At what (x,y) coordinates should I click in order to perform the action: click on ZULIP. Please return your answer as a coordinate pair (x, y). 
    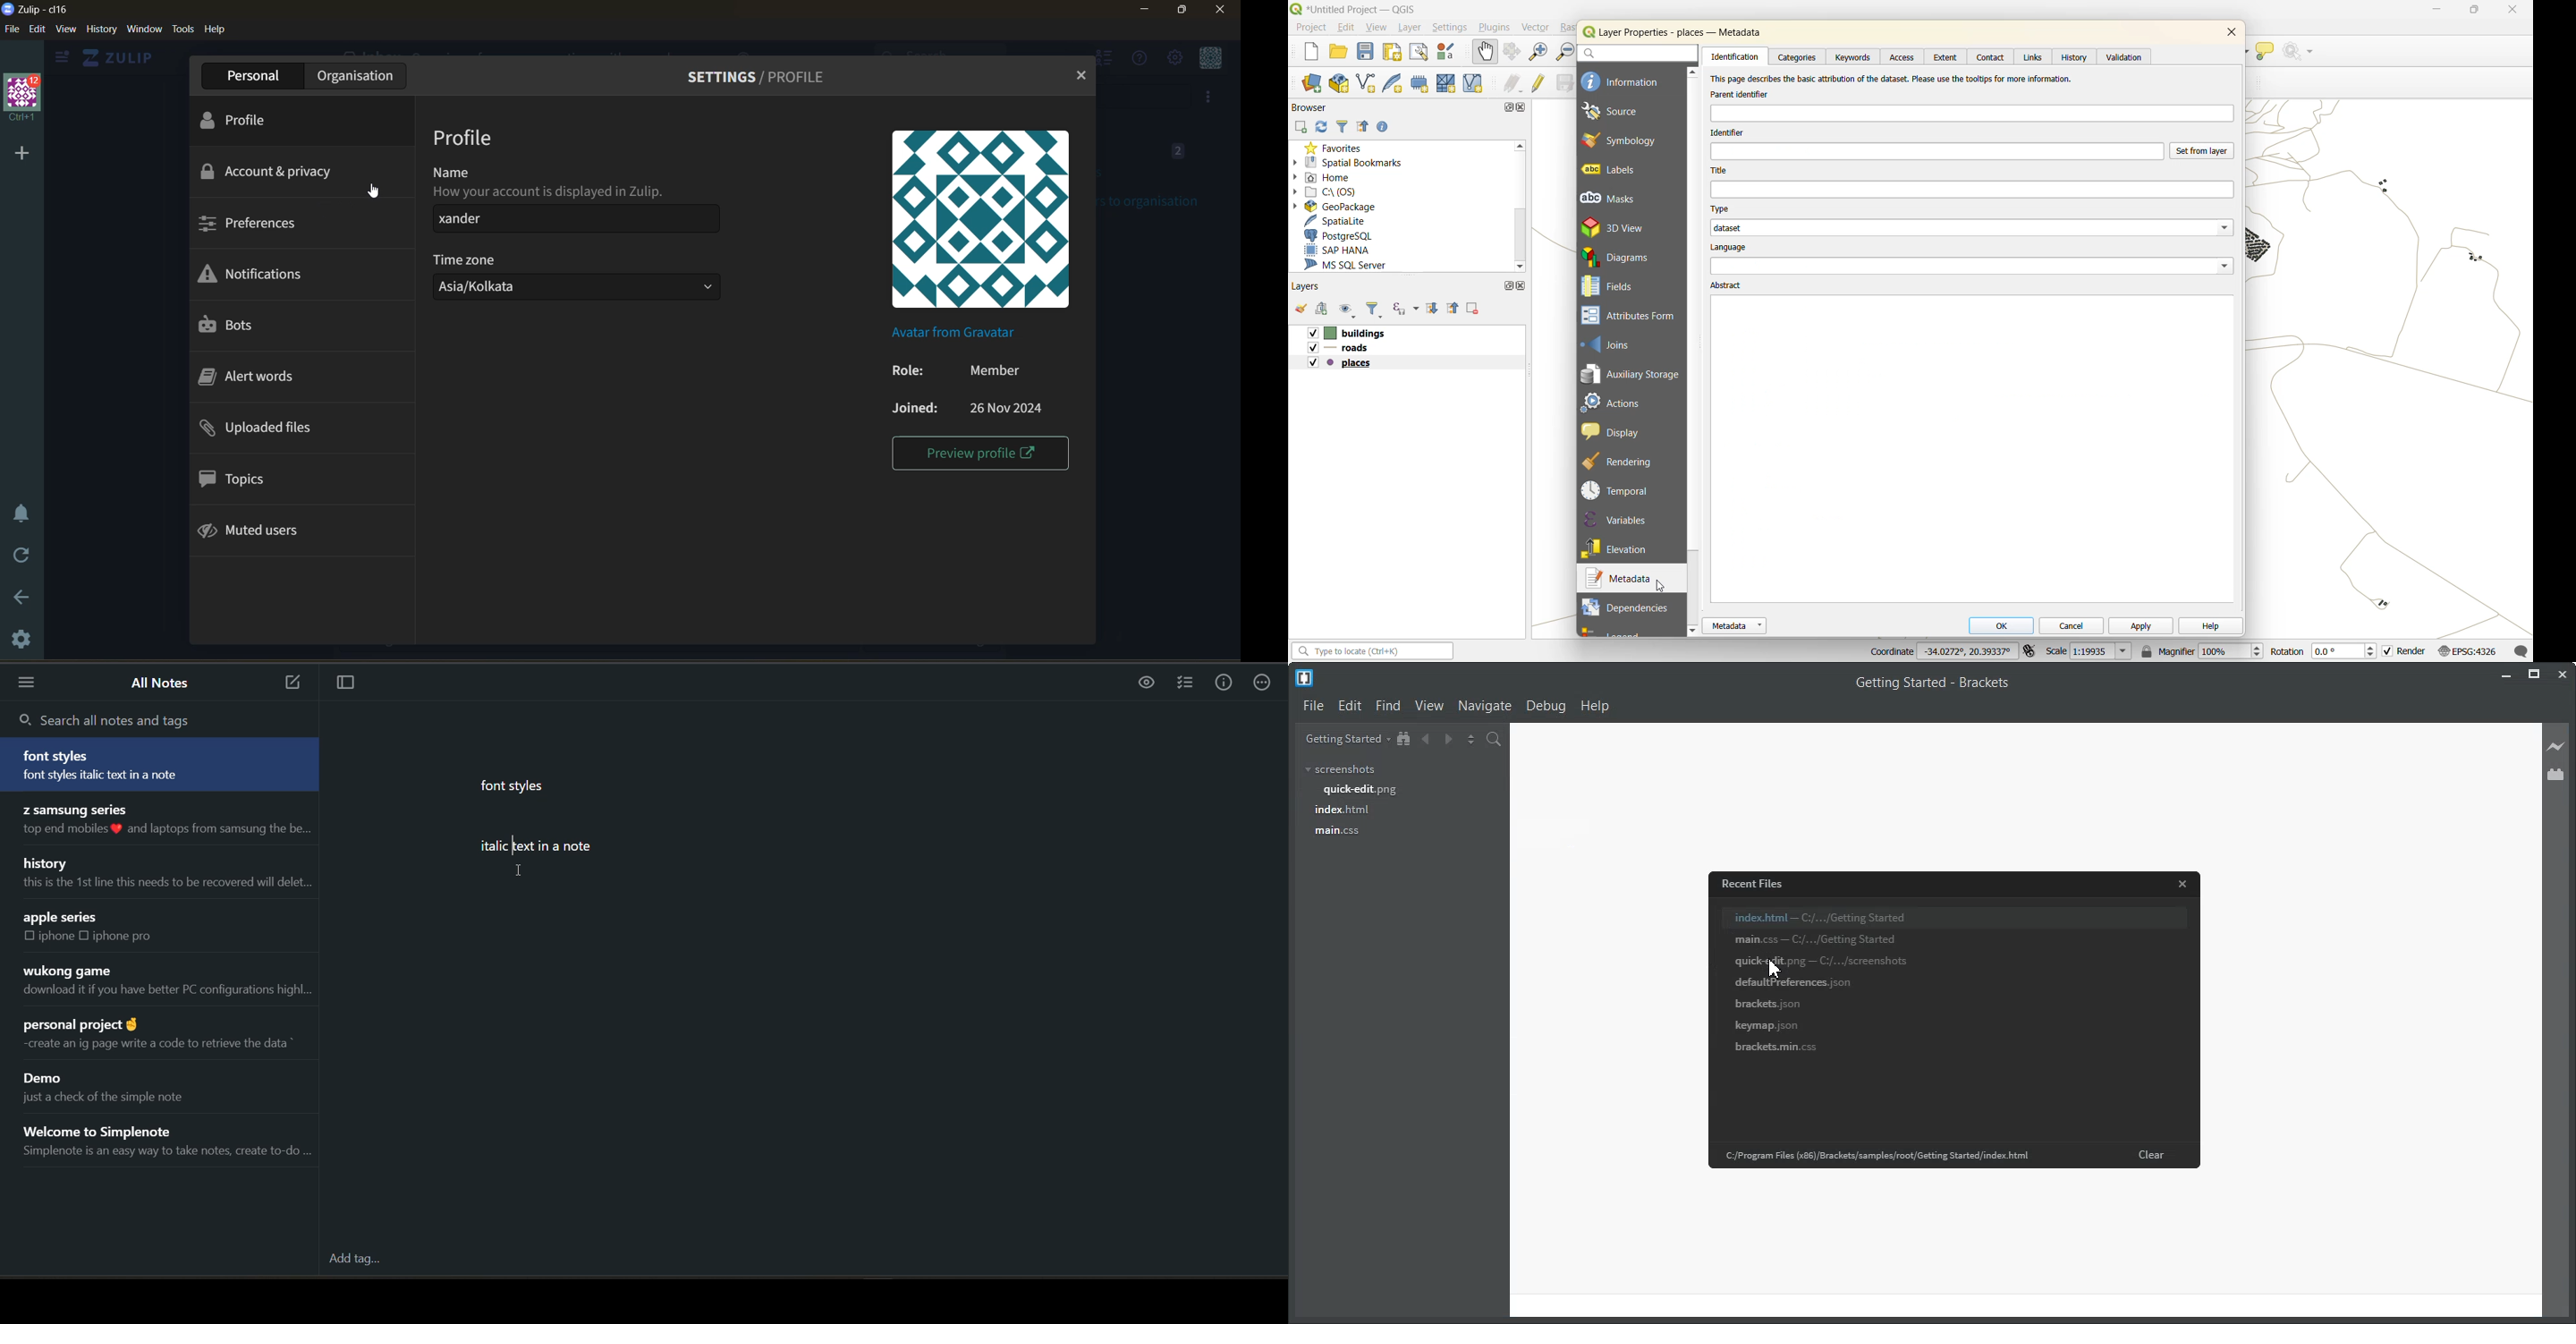
    Looking at the image, I should click on (123, 58).